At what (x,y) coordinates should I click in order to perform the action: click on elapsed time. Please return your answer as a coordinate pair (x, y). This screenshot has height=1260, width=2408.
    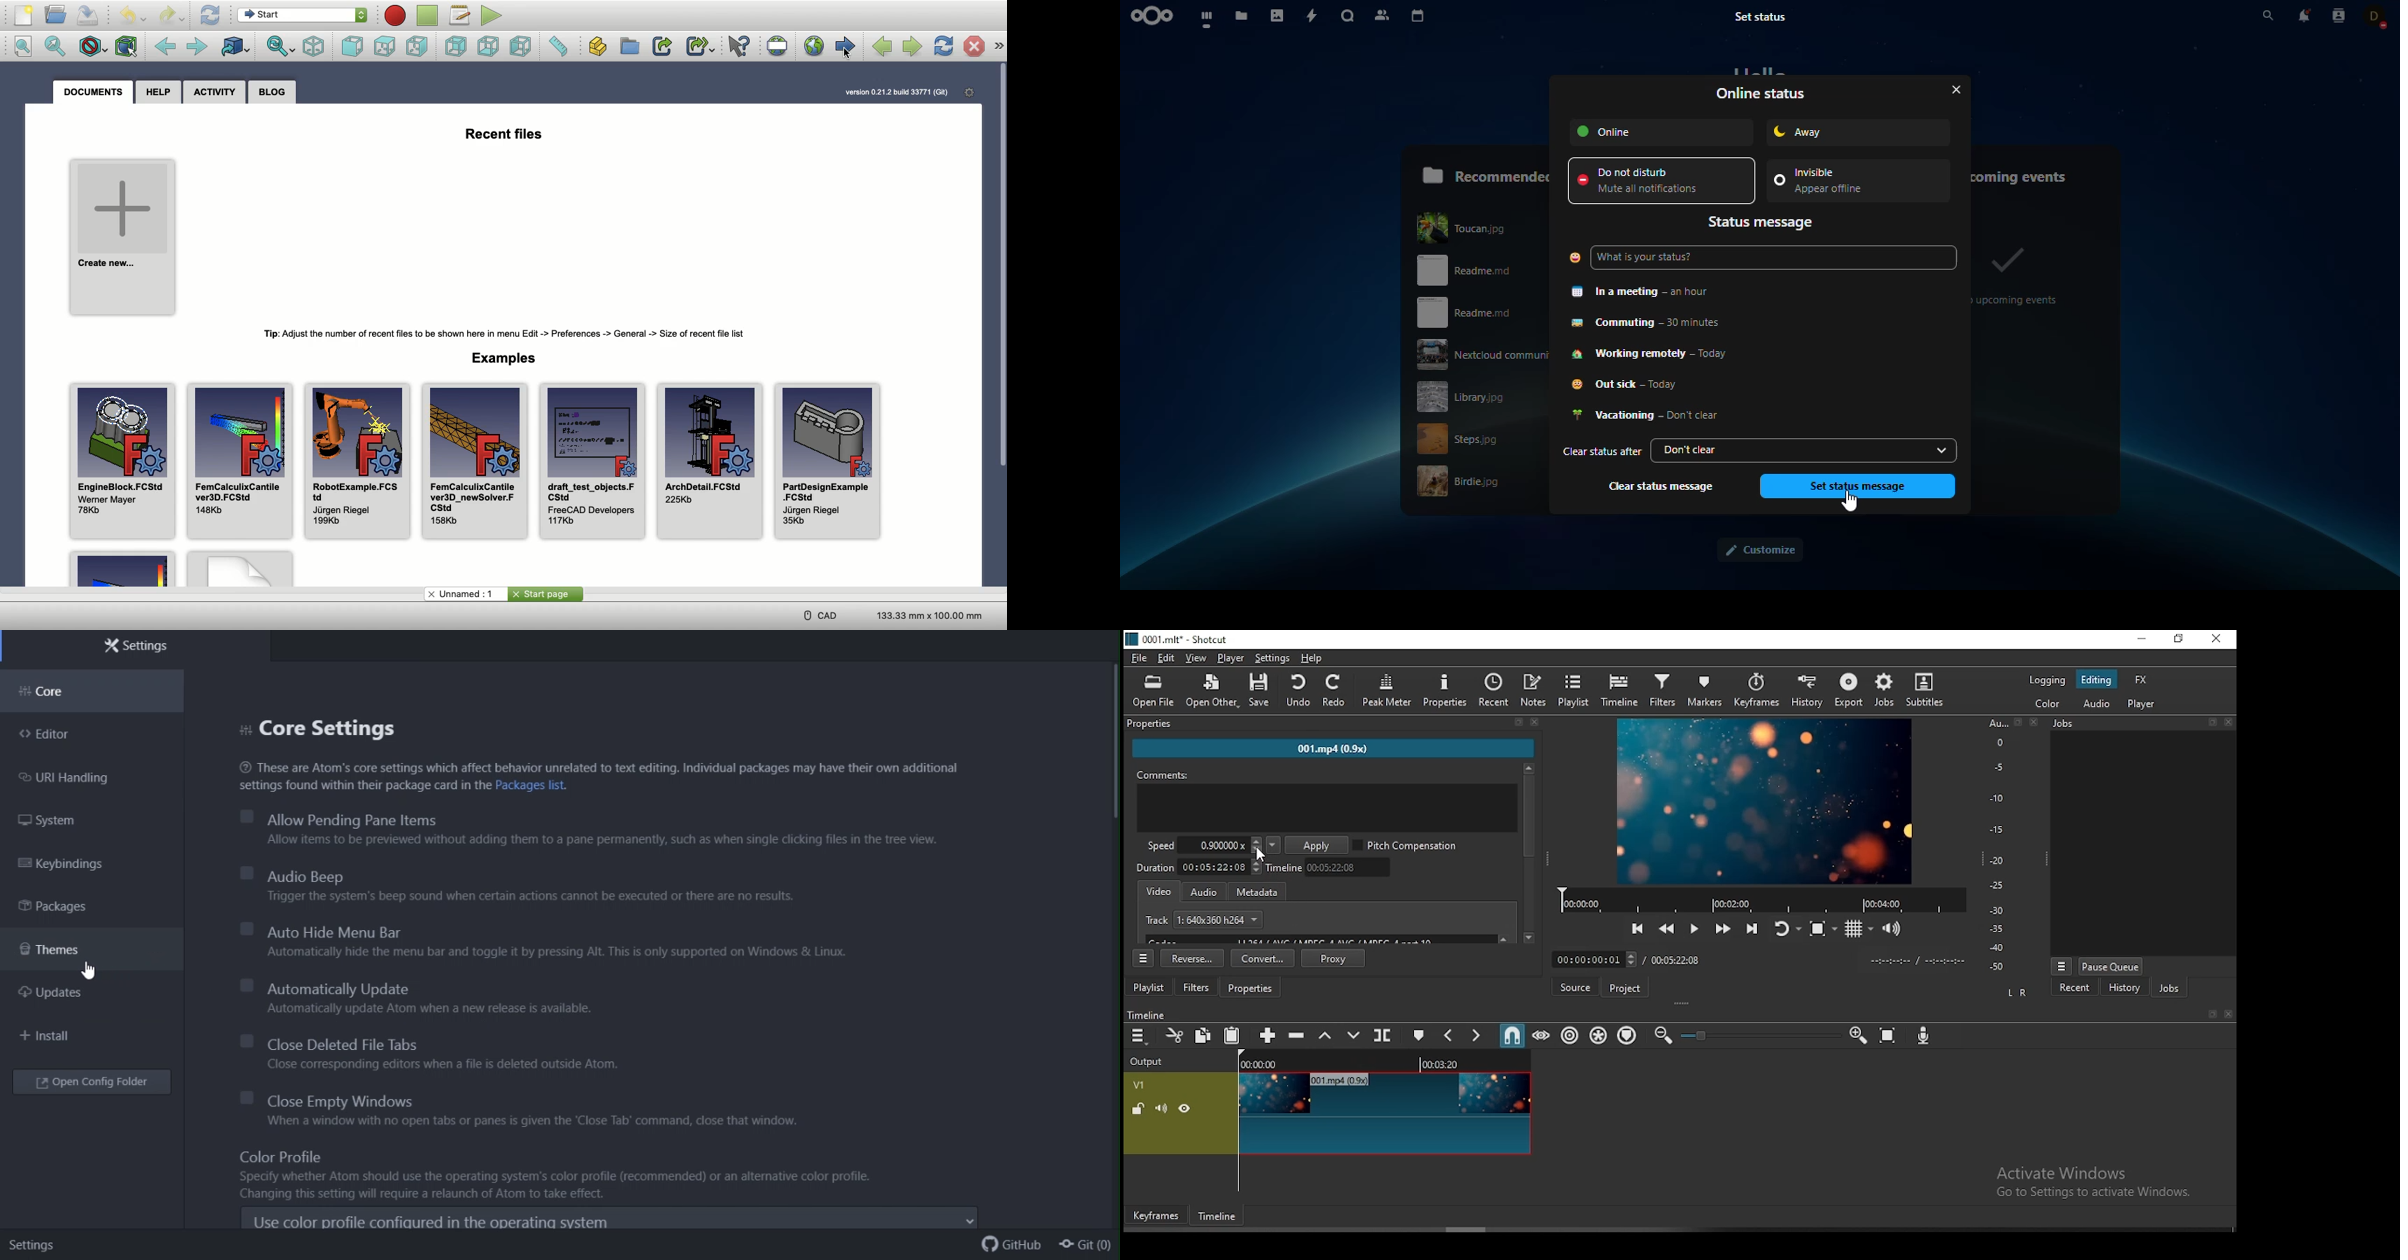
    Looking at the image, I should click on (1592, 958).